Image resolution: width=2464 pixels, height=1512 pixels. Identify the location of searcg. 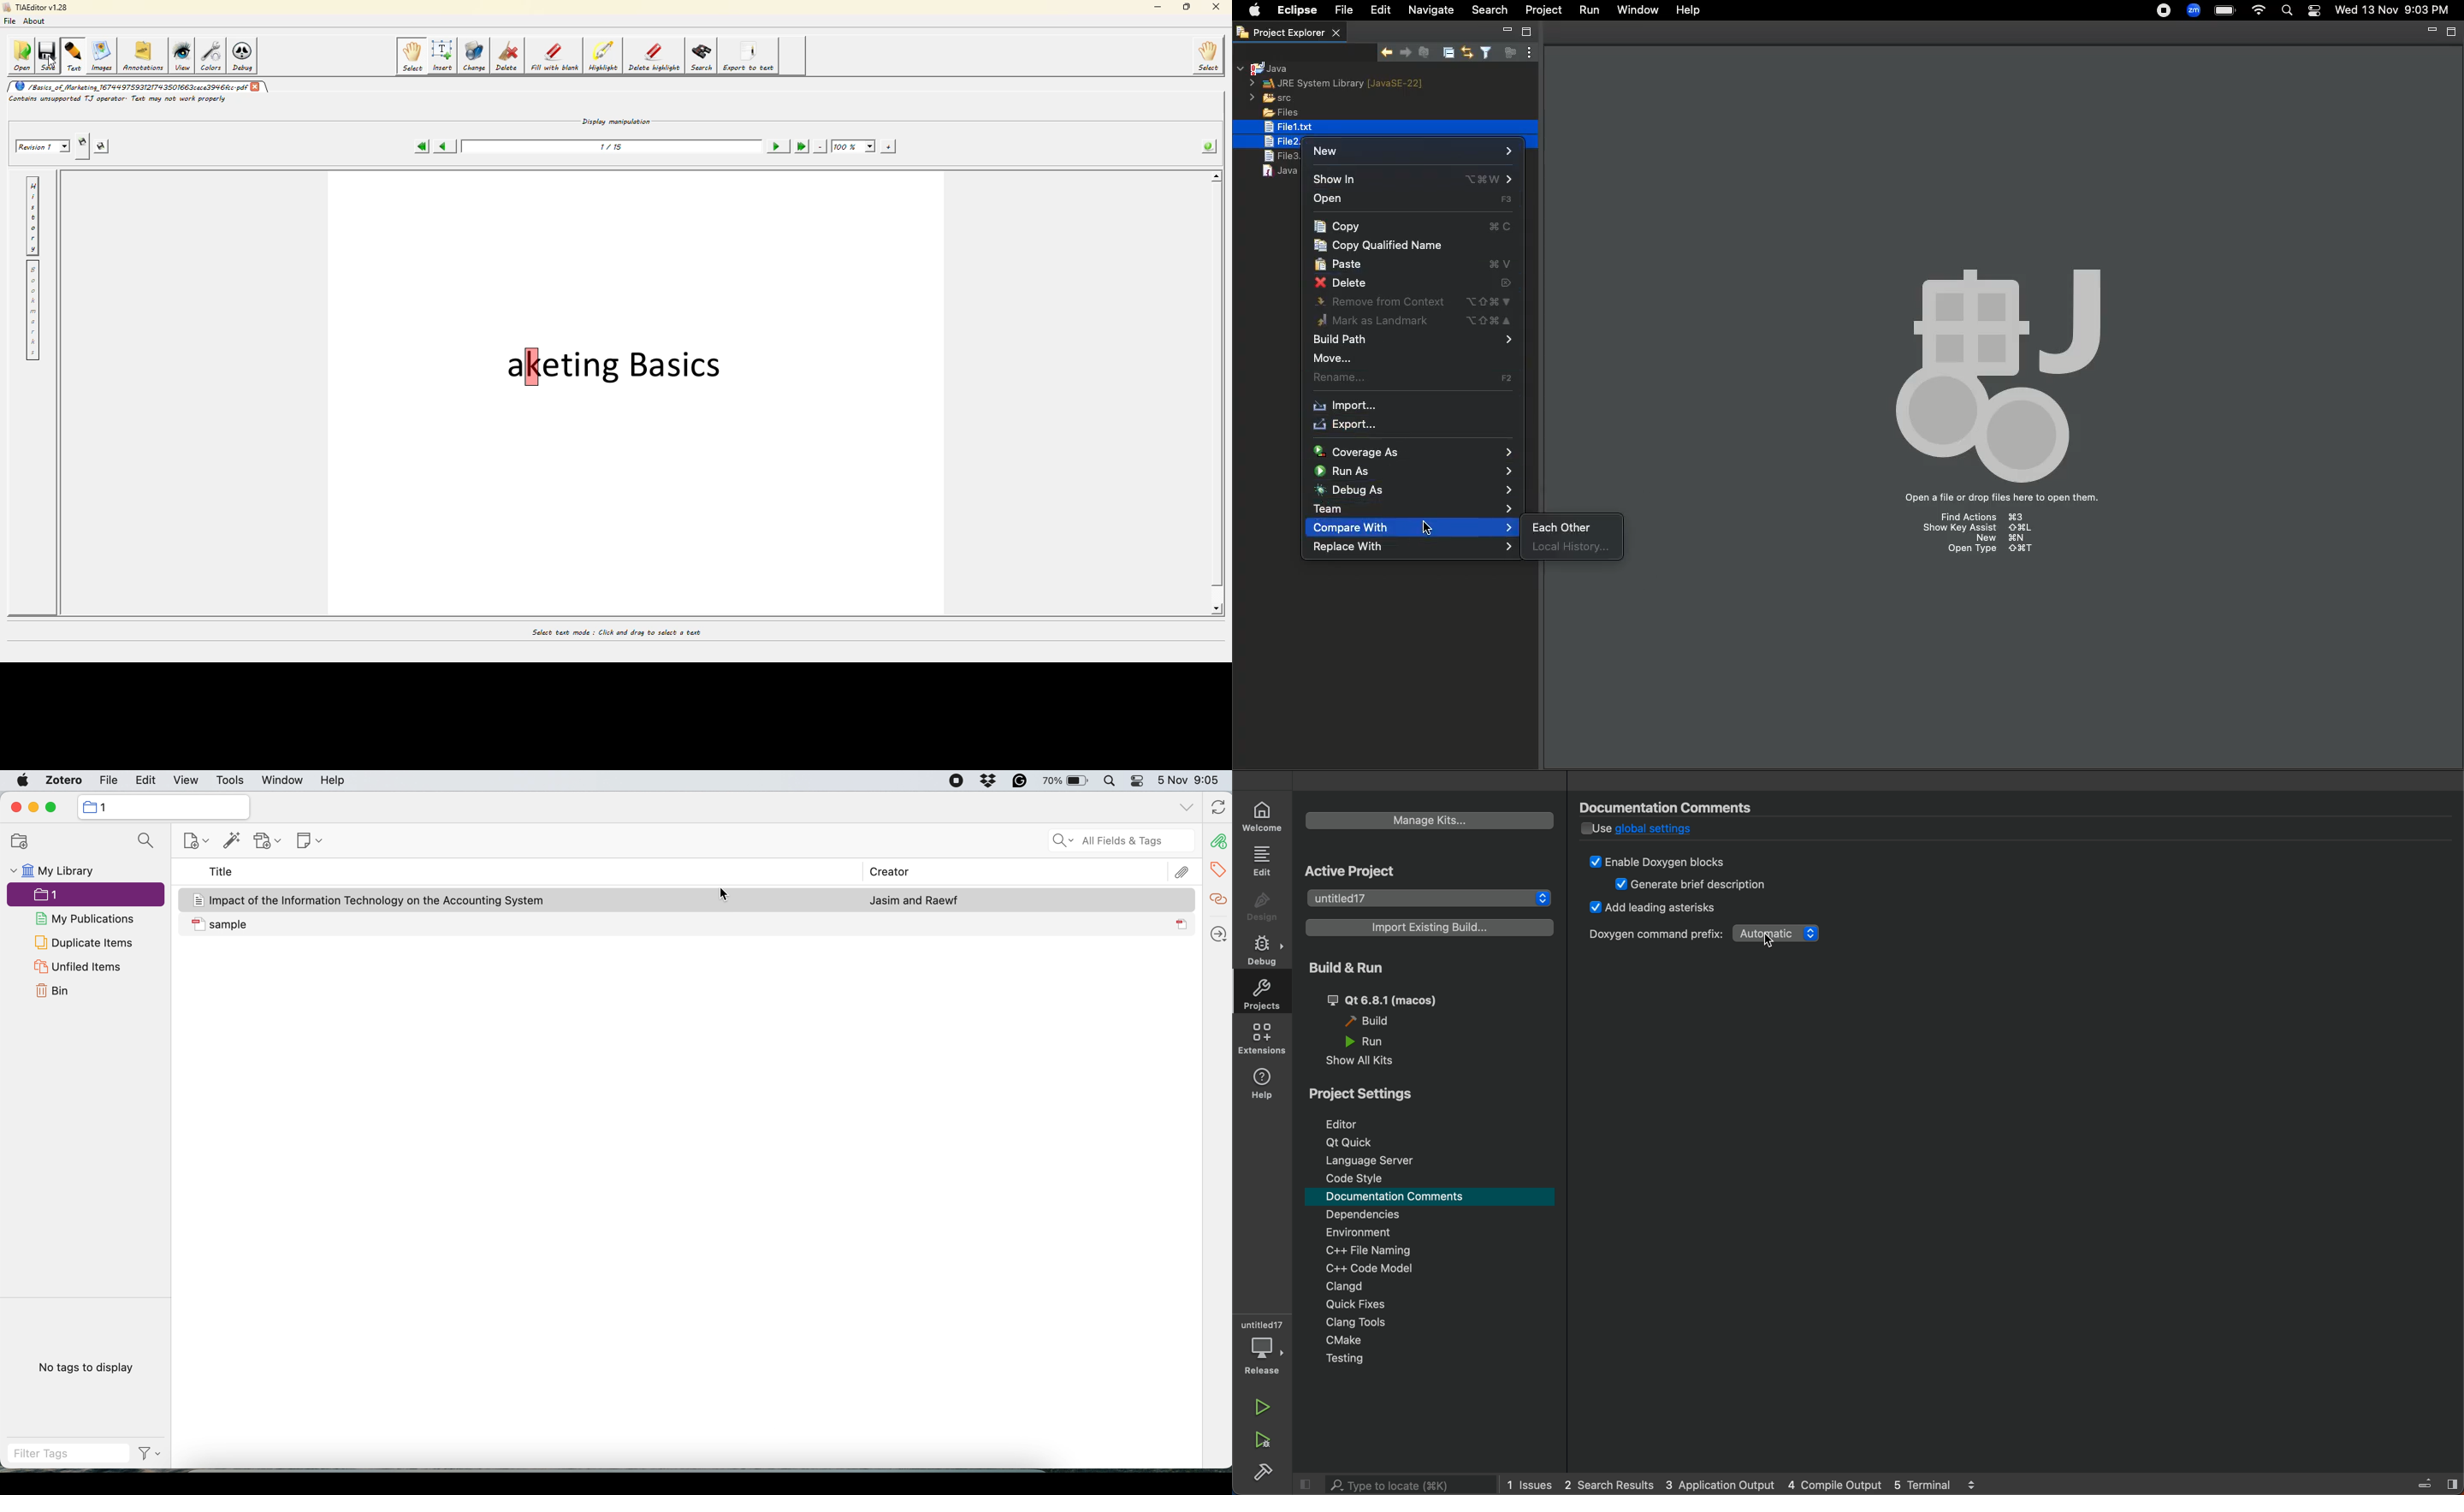
(142, 843).